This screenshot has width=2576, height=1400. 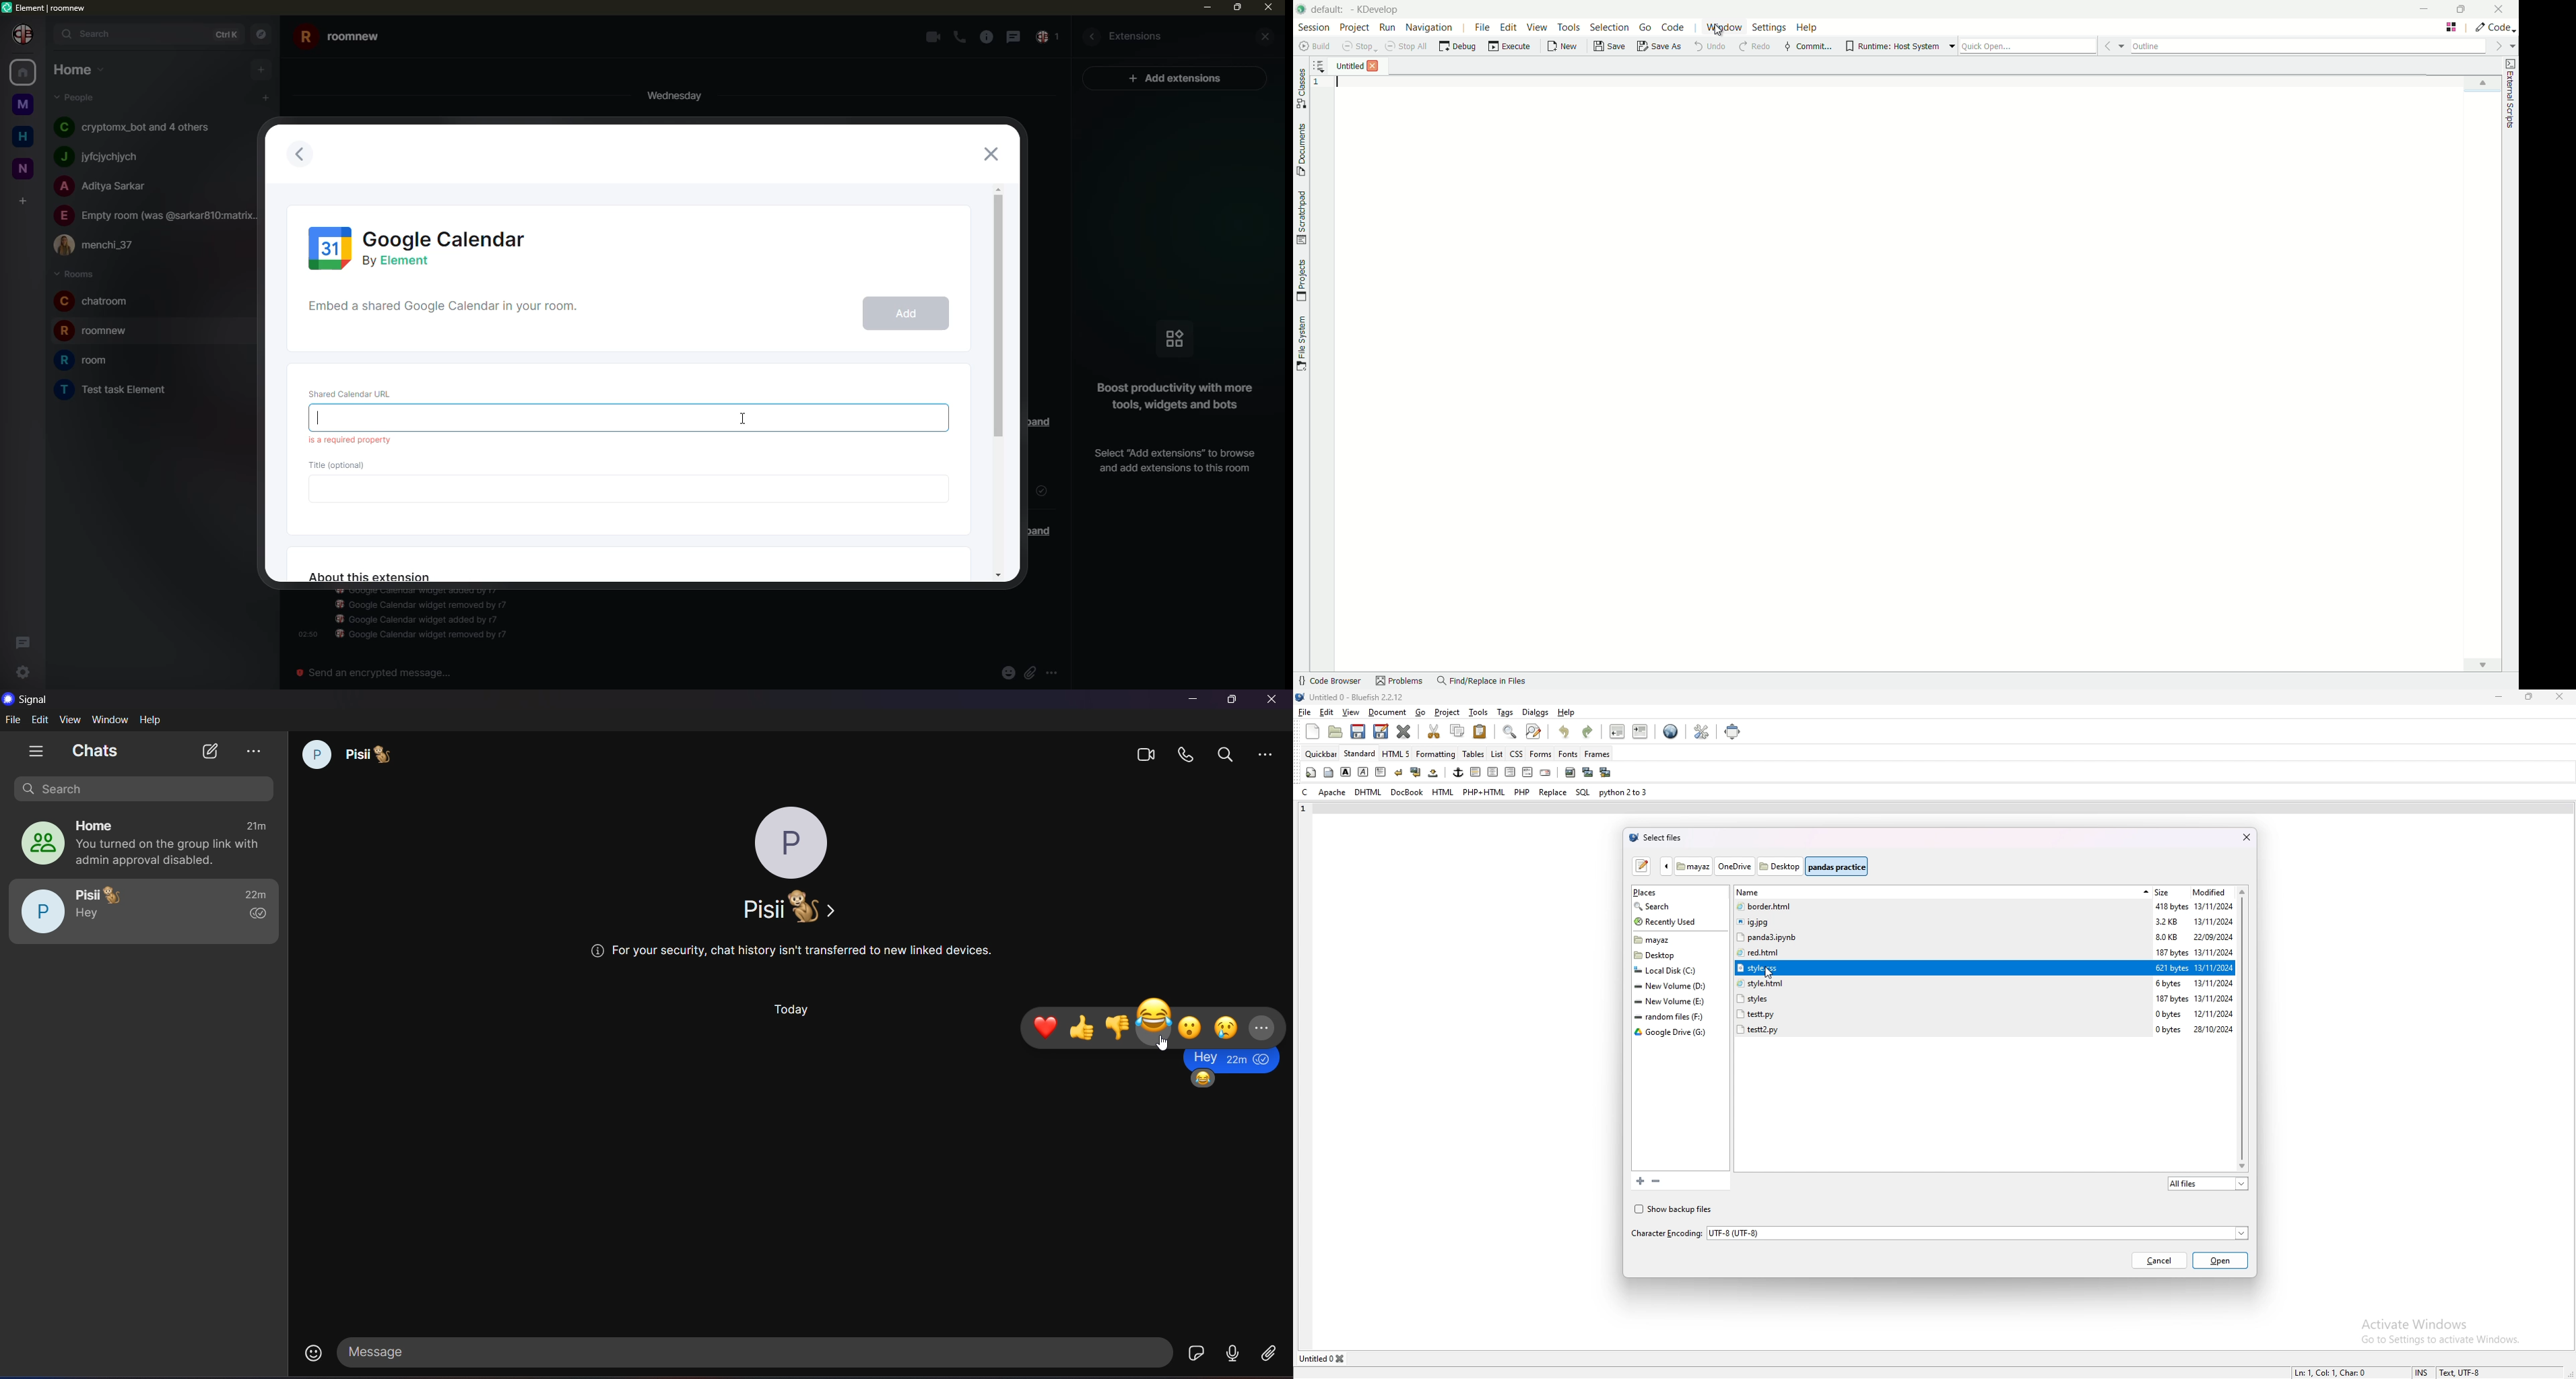 I want to click on about, so click(x=370, y=577).